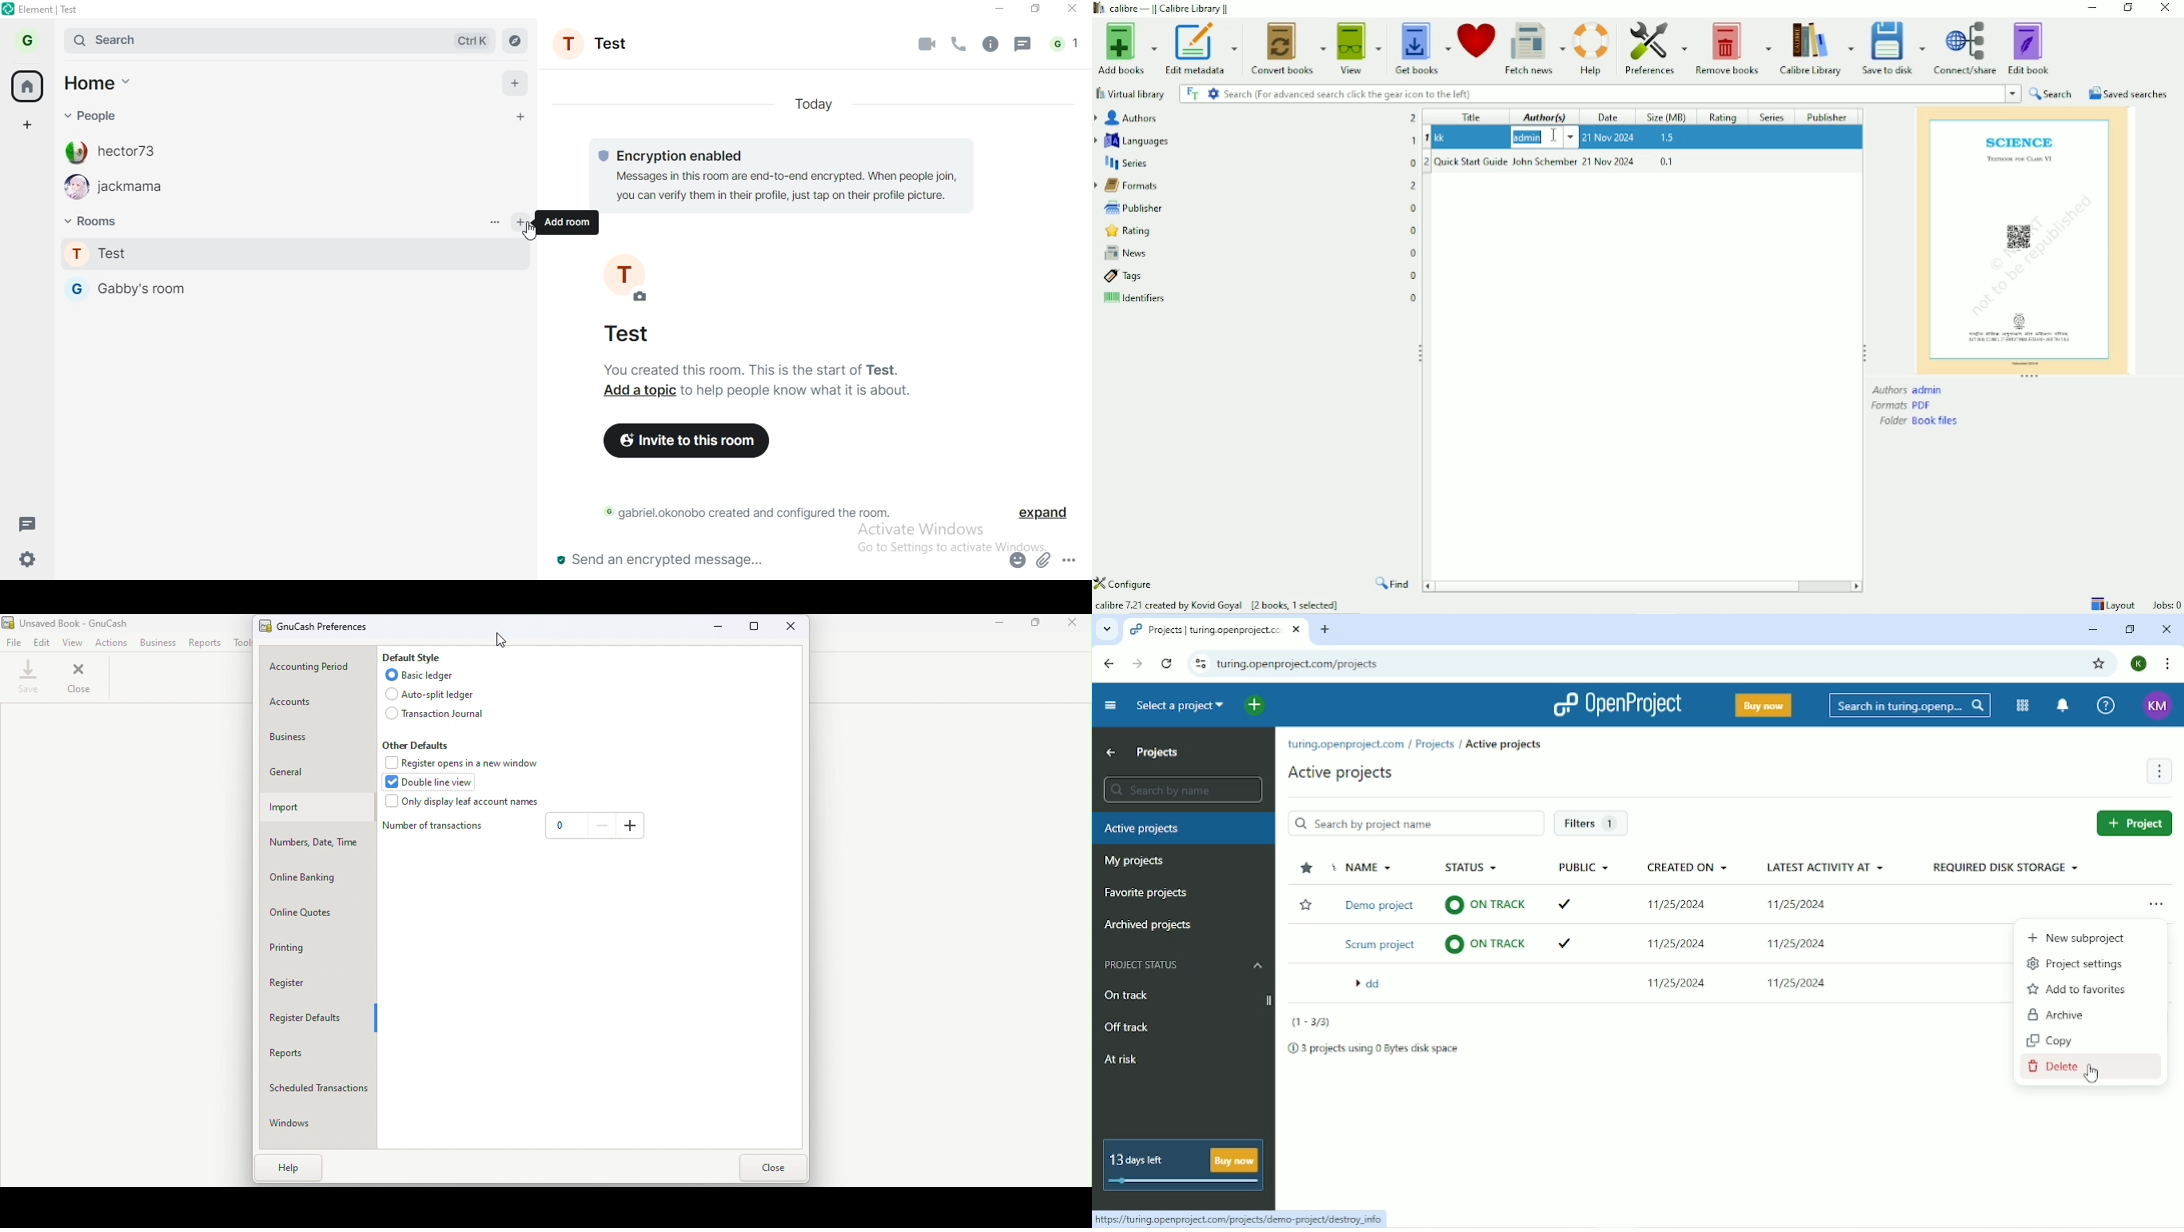 Image resolution: width=2184 pixels, height=1232 pixels. Describe the element at coordinates (1071, 560) in the screenshot. I see `options` at that location.